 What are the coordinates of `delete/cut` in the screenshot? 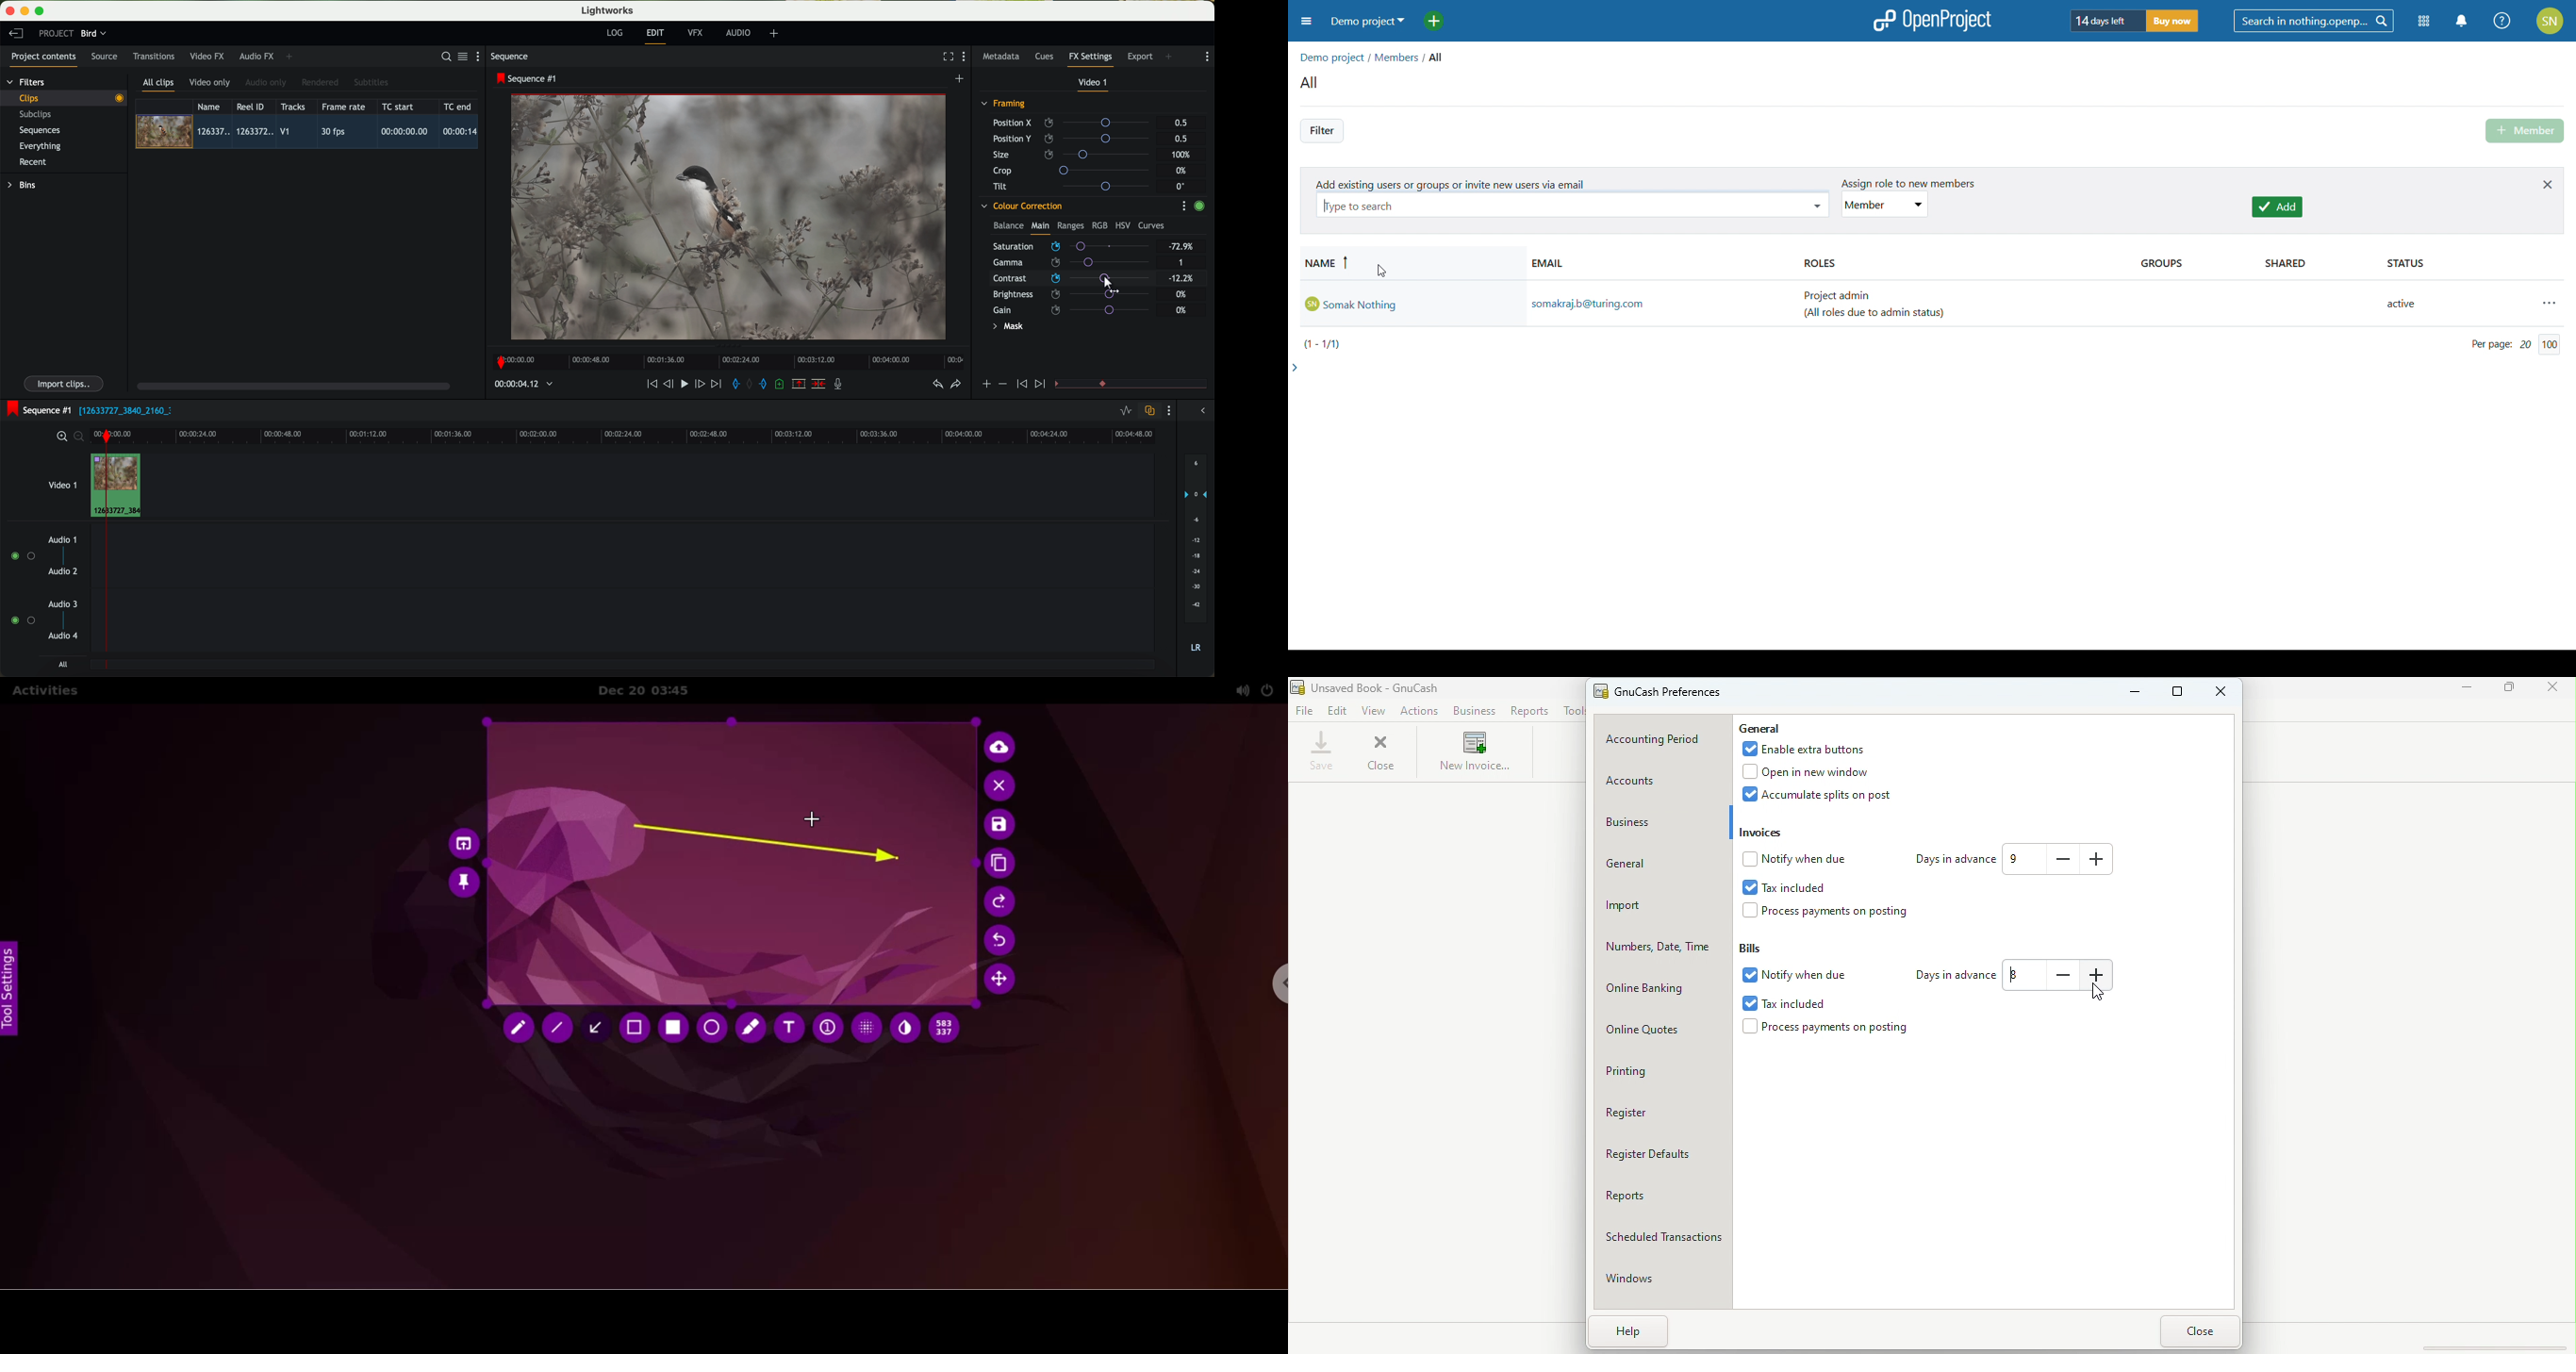 It's located at (819, 384).